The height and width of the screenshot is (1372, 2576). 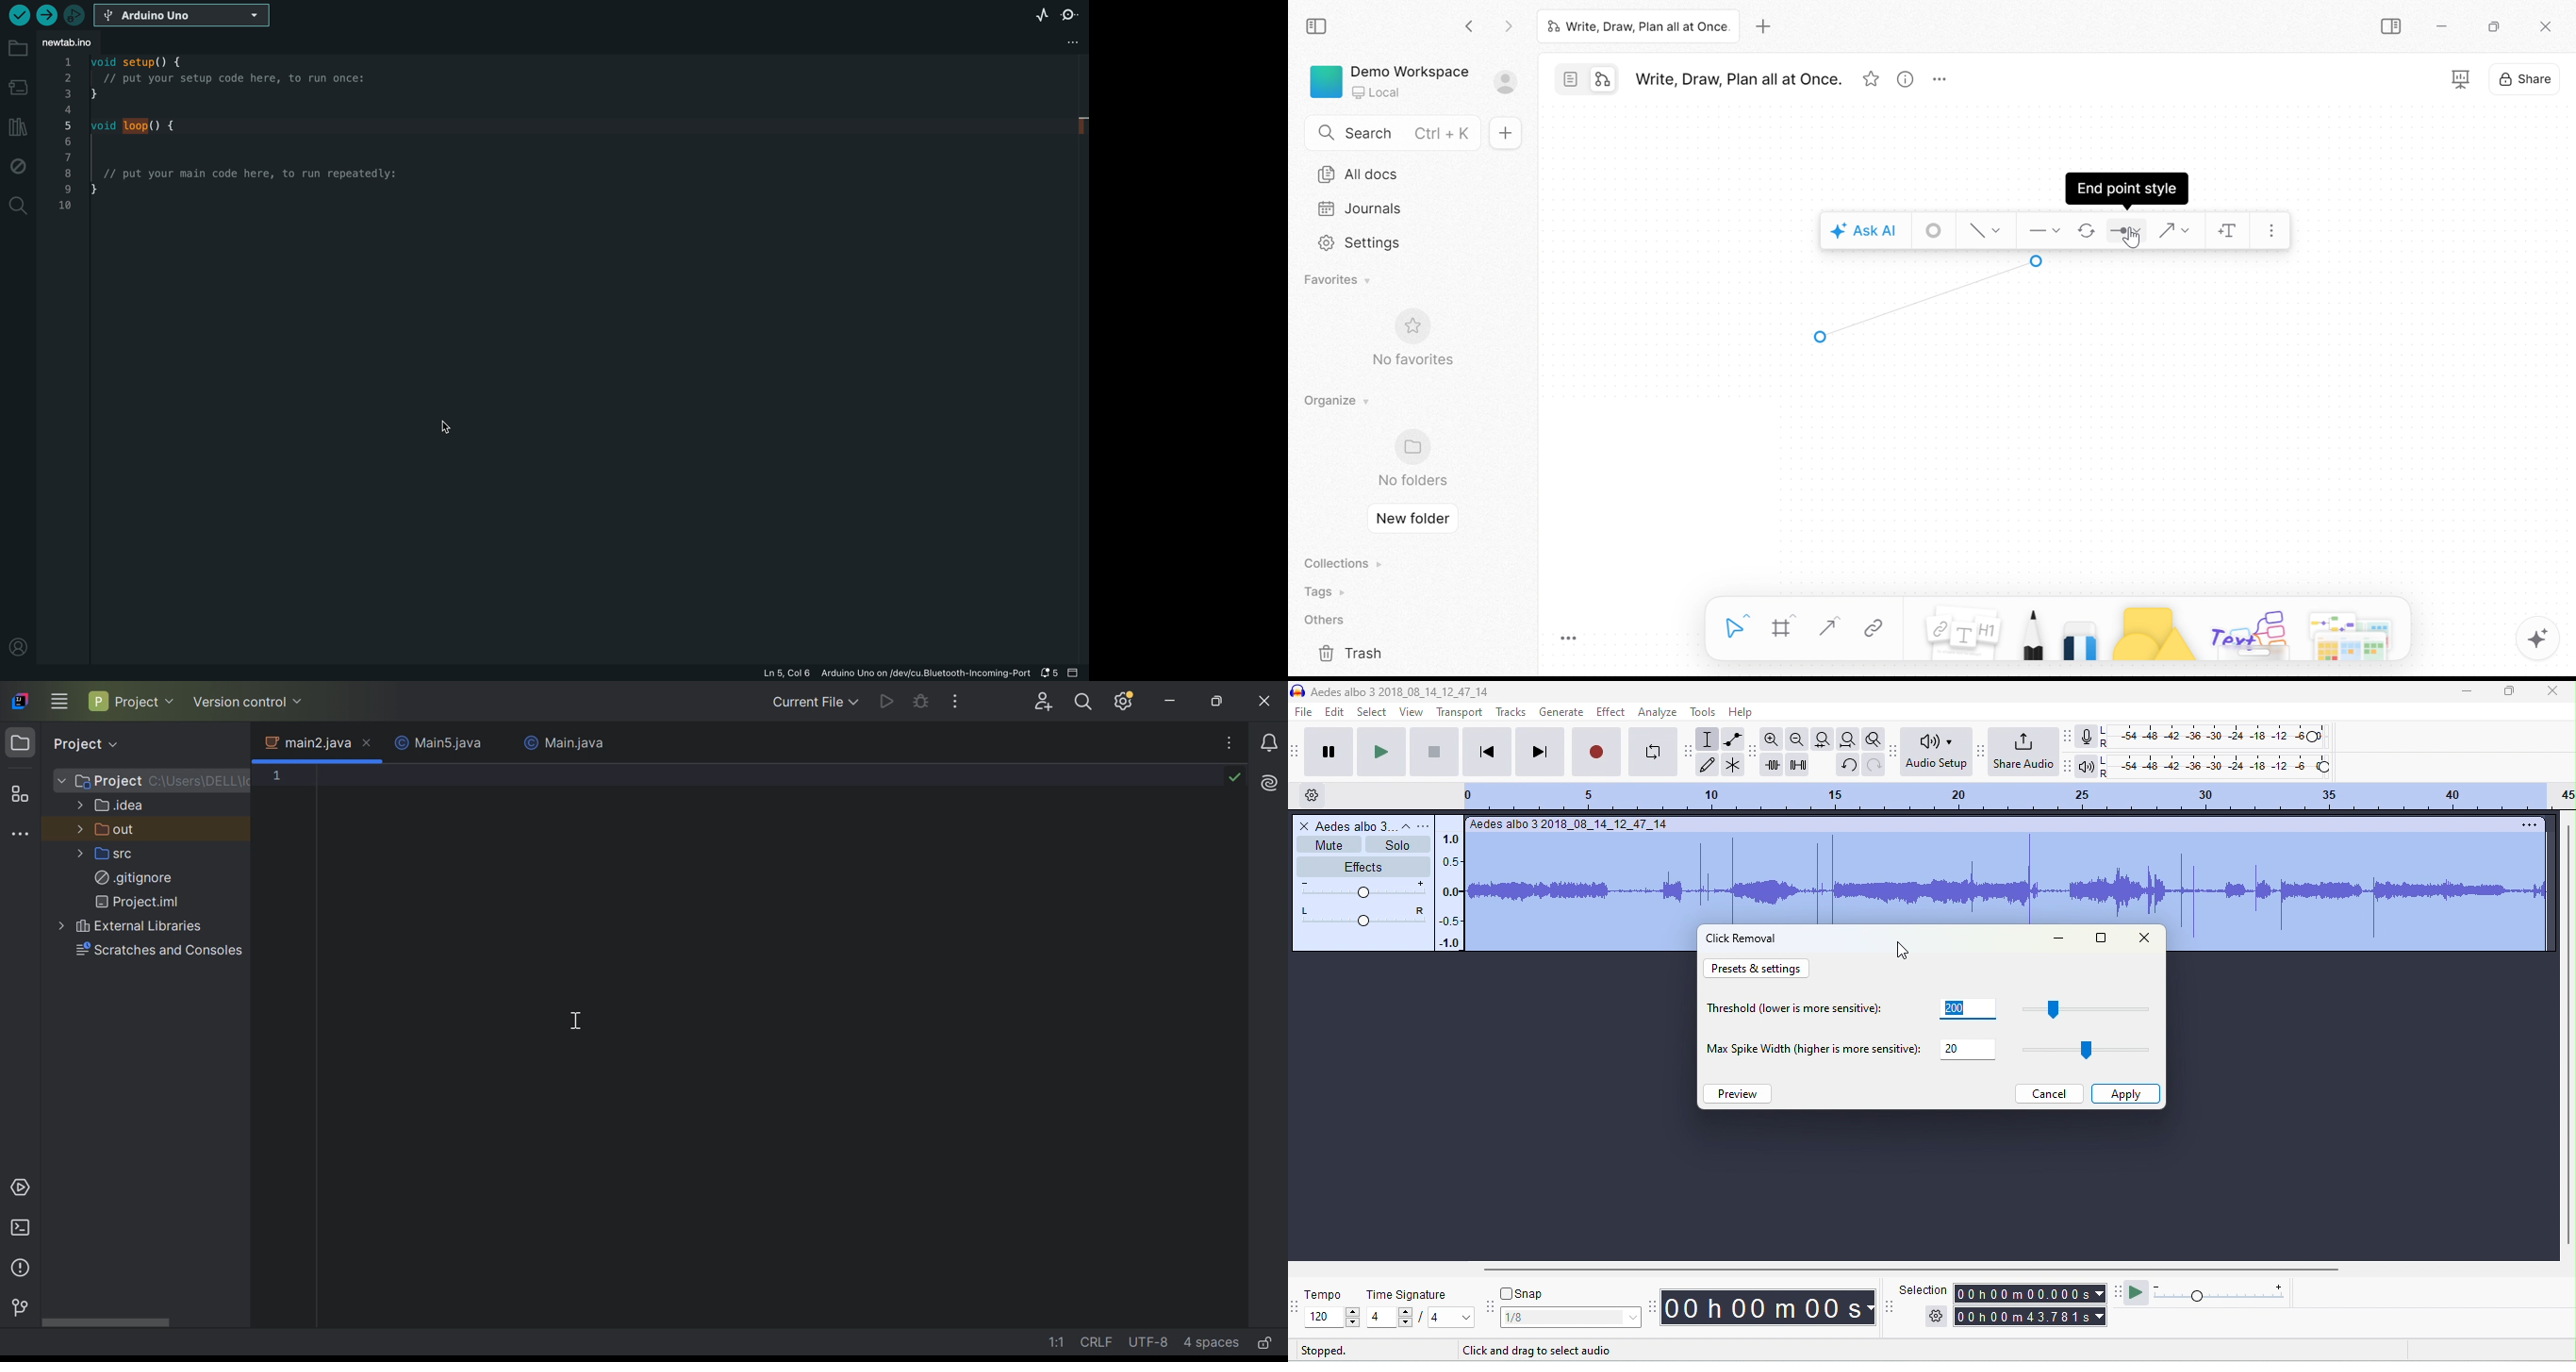 What do you see at coordinates (1740, 1092) in the screenshot?
I see `preview` at bounding box center [1740, 1092].